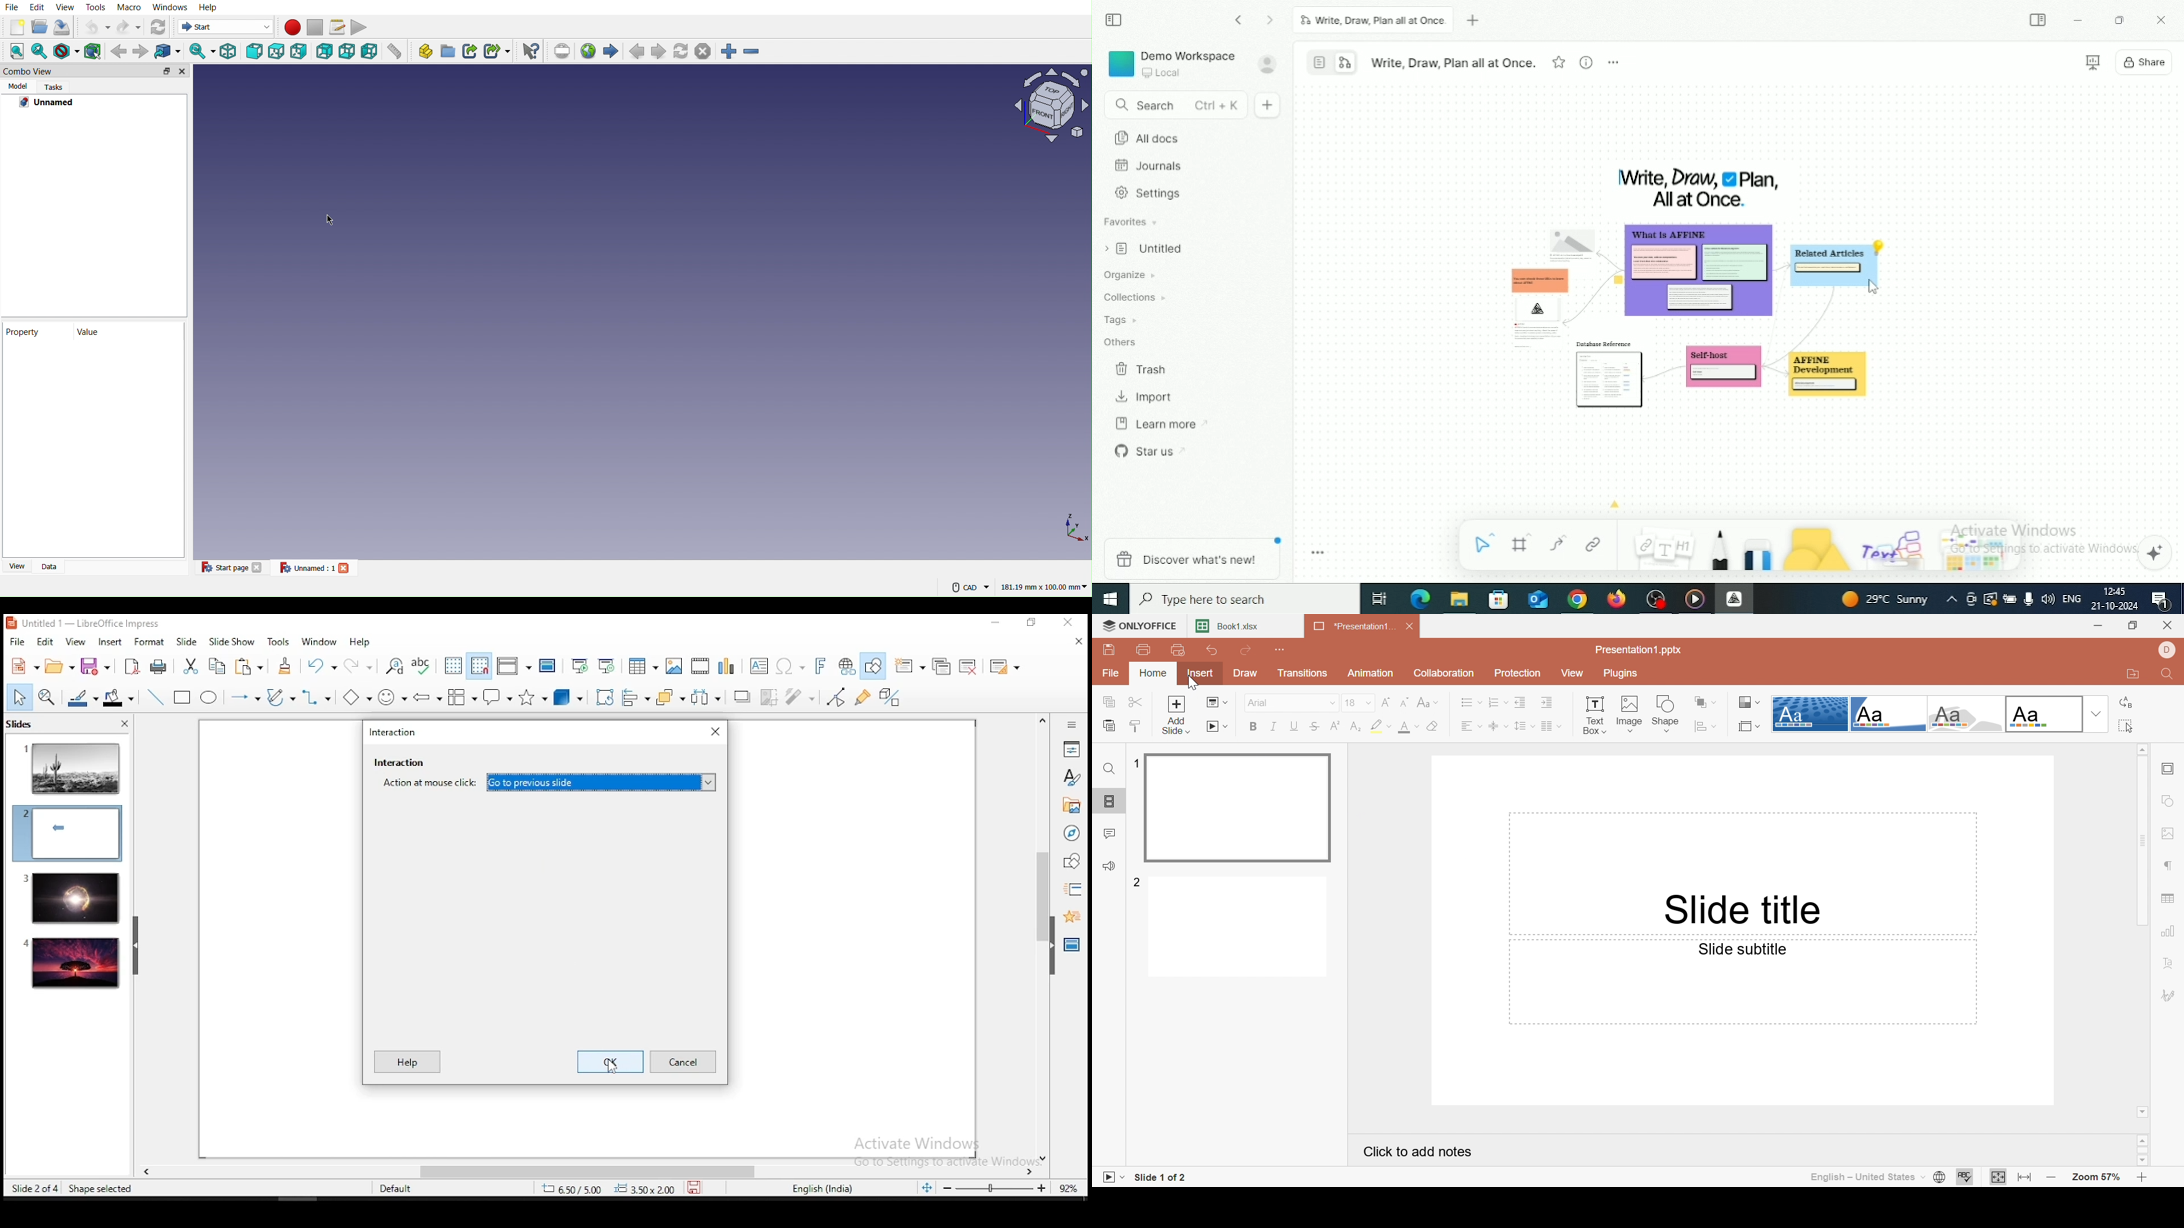 Image resolution: width=2184 pixels, height=1232 pixels. What do you see at coordinates (2010, 597) in the screenshot?
I see `Charging, plugged in` at bounding box center [2010, 597].